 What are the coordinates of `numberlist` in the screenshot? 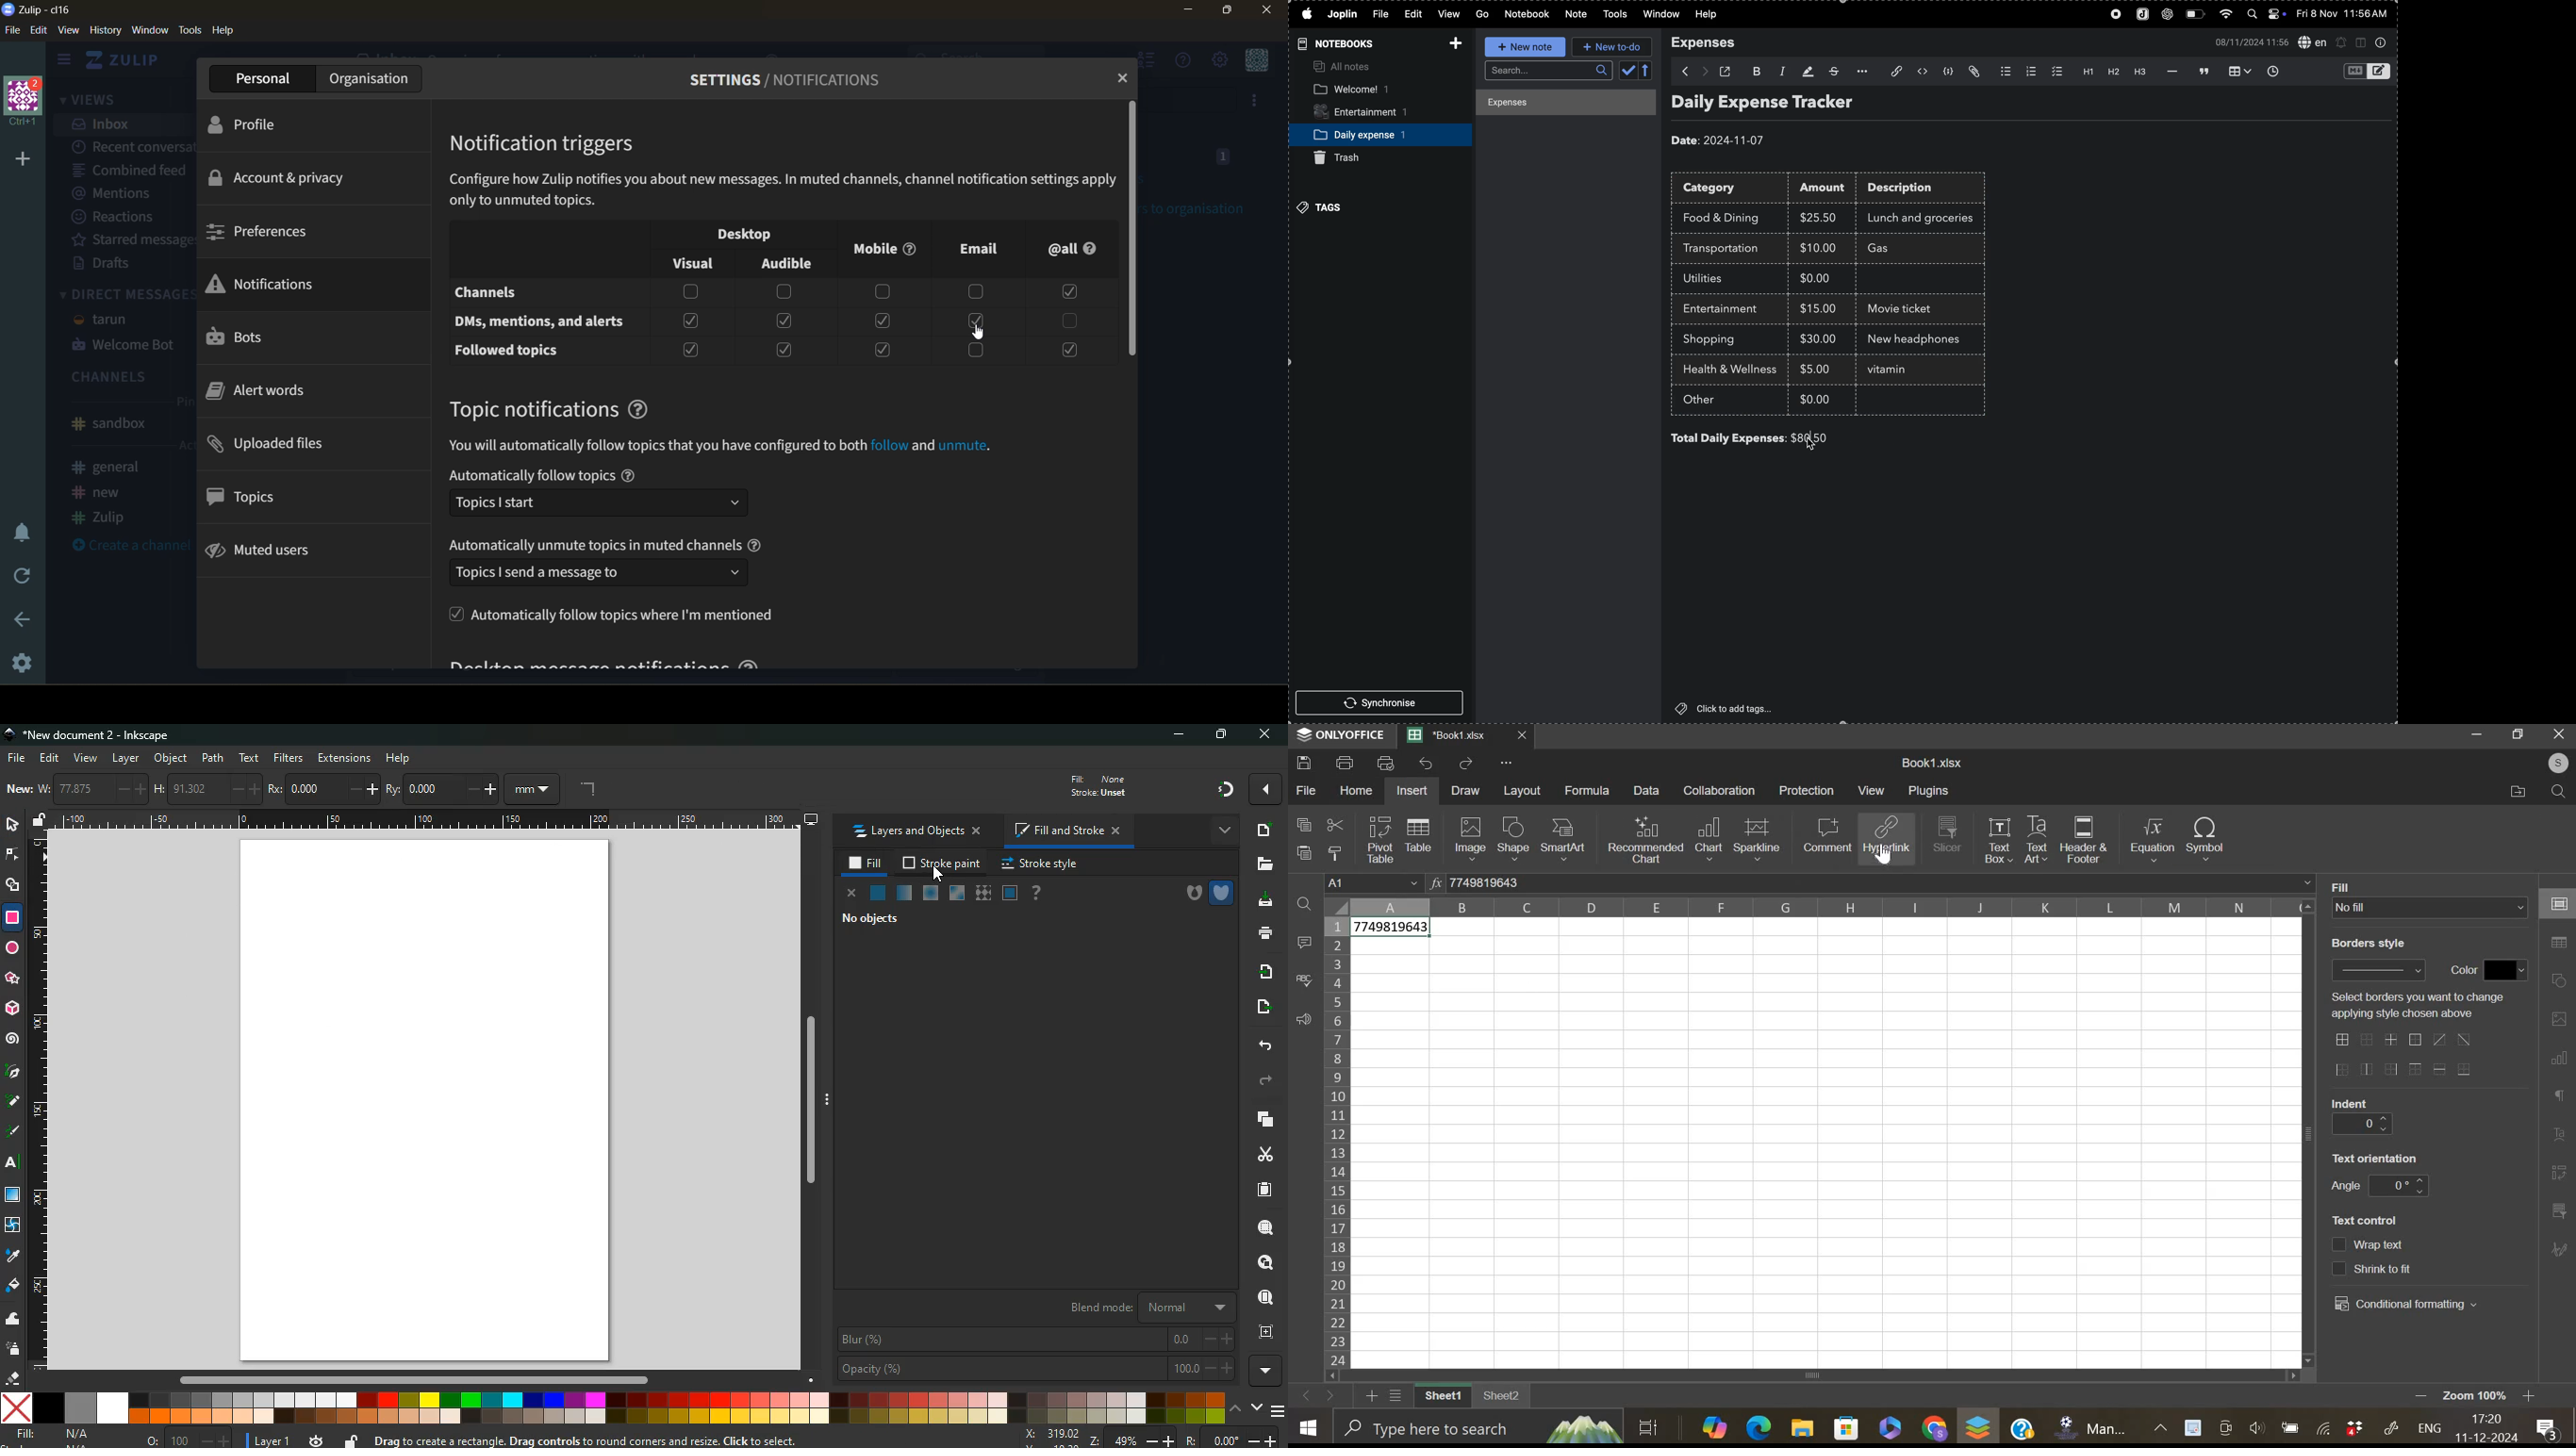 It's located at (2030, 71).